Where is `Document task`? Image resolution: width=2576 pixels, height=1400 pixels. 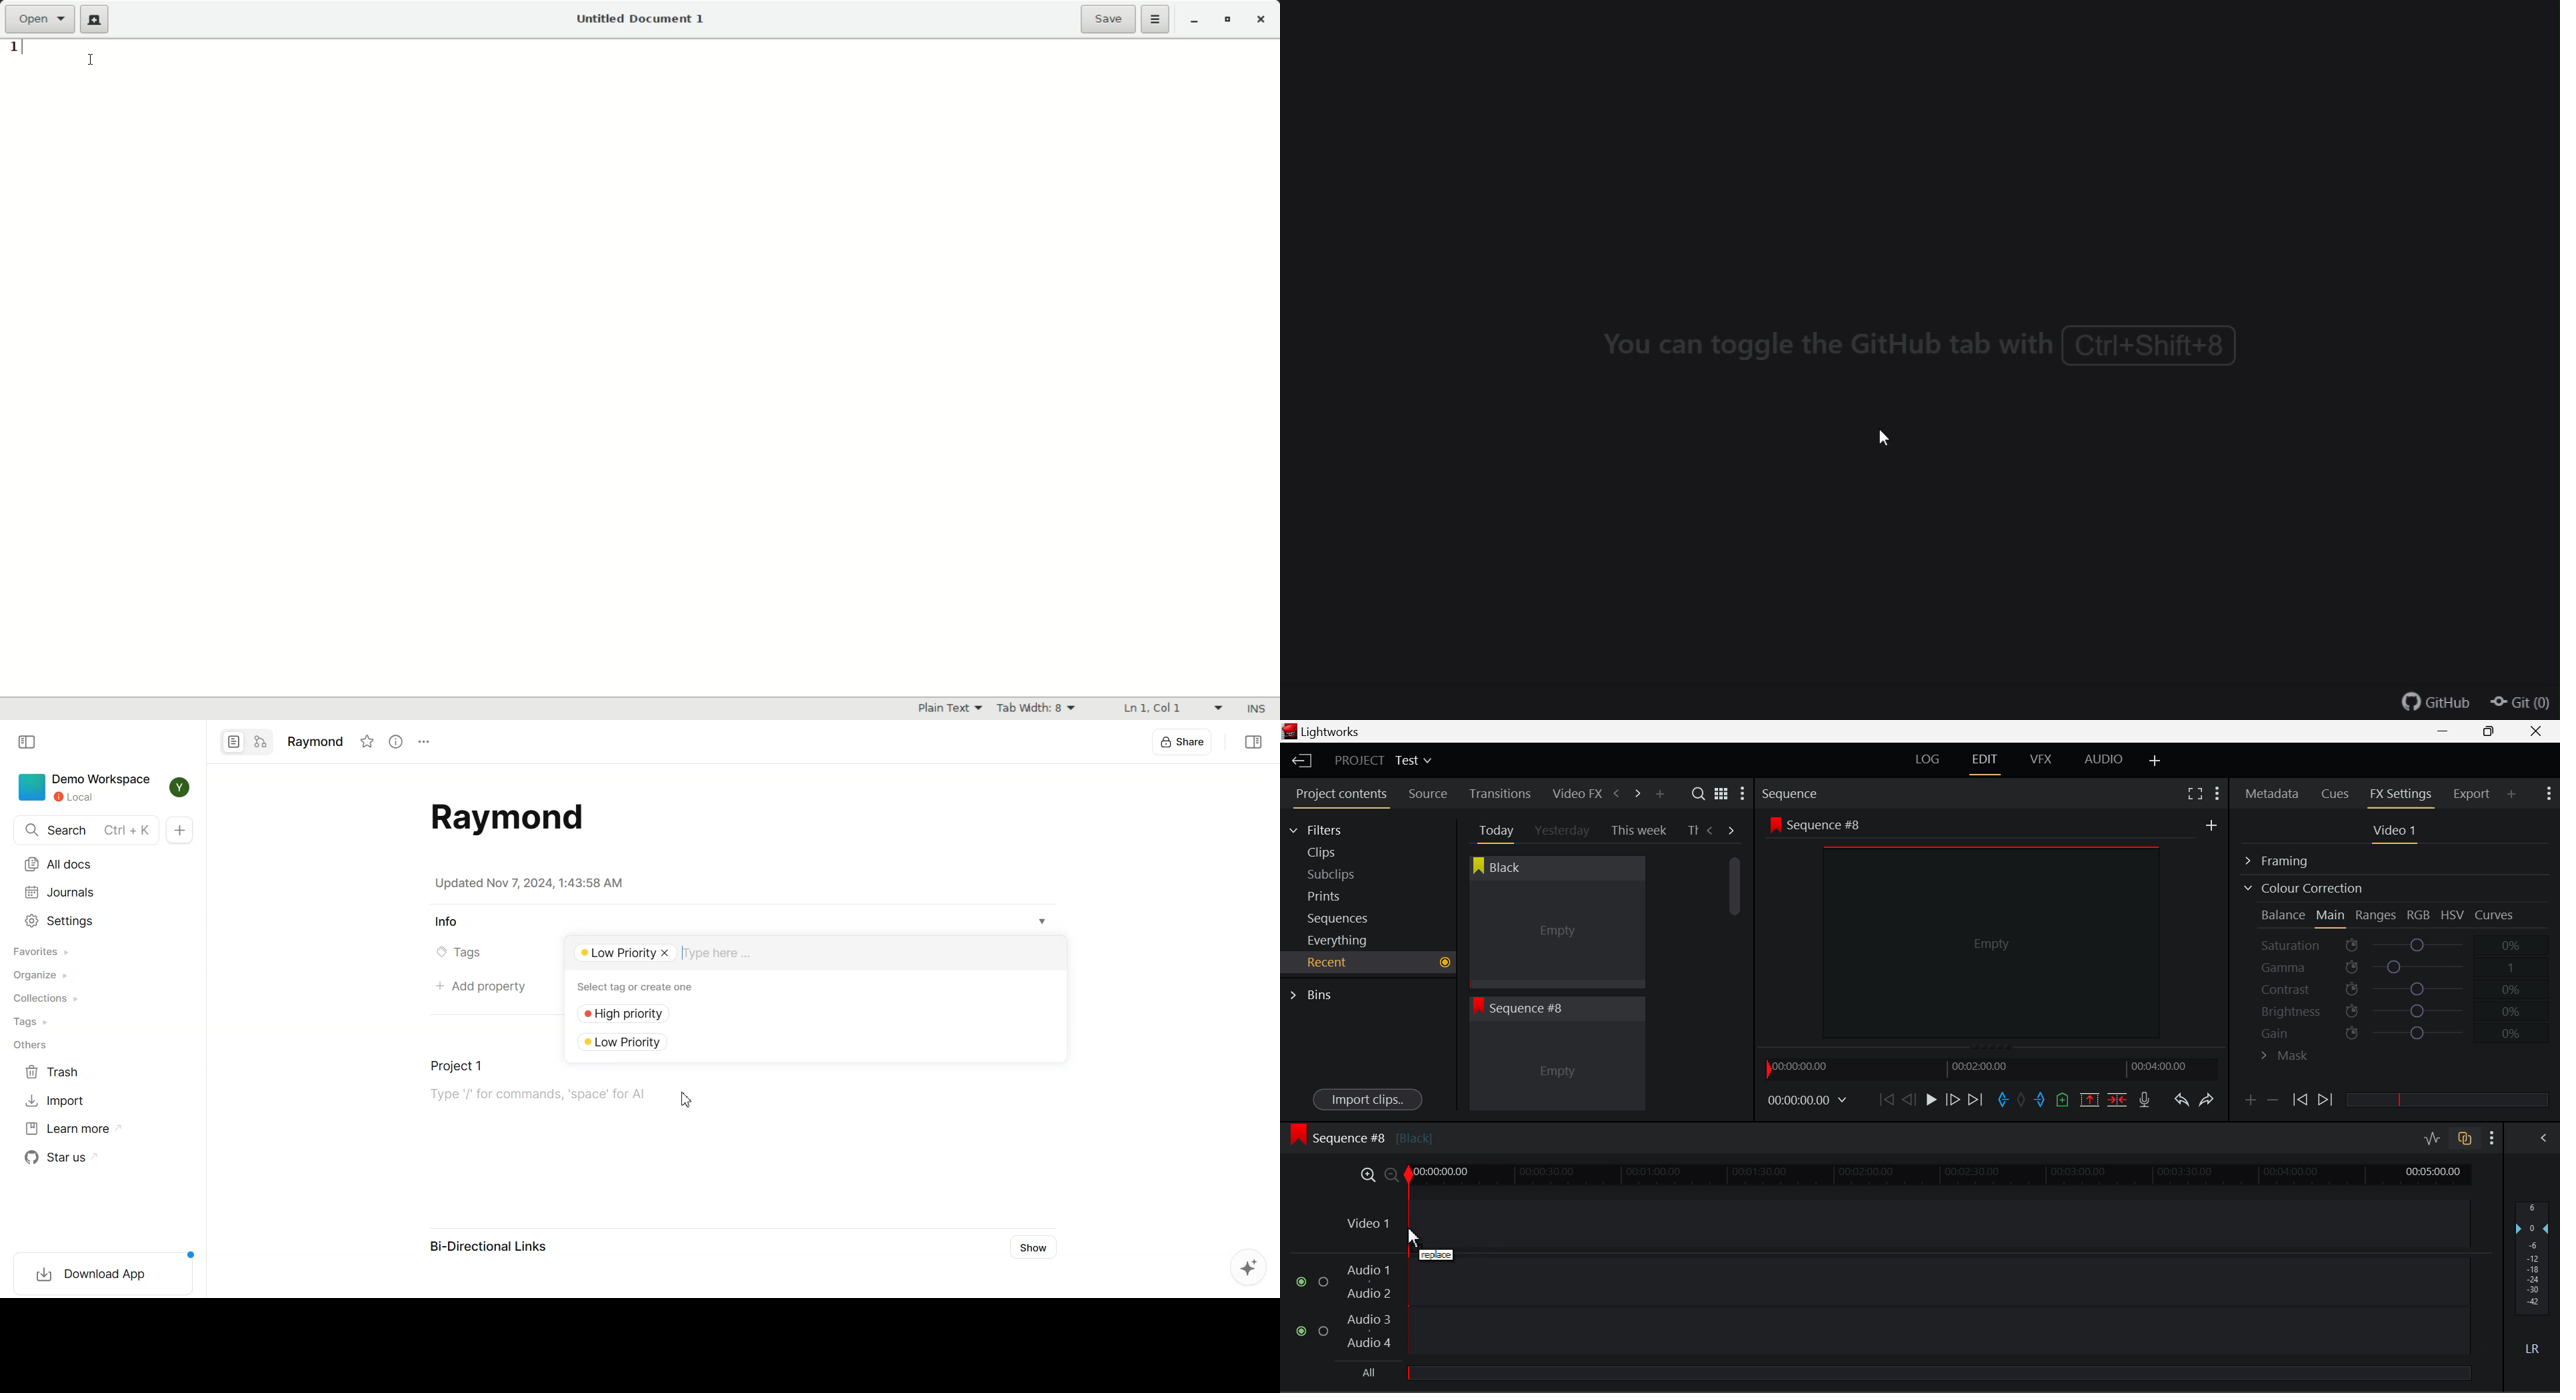
Document task is located at coordinates (529, 1087).